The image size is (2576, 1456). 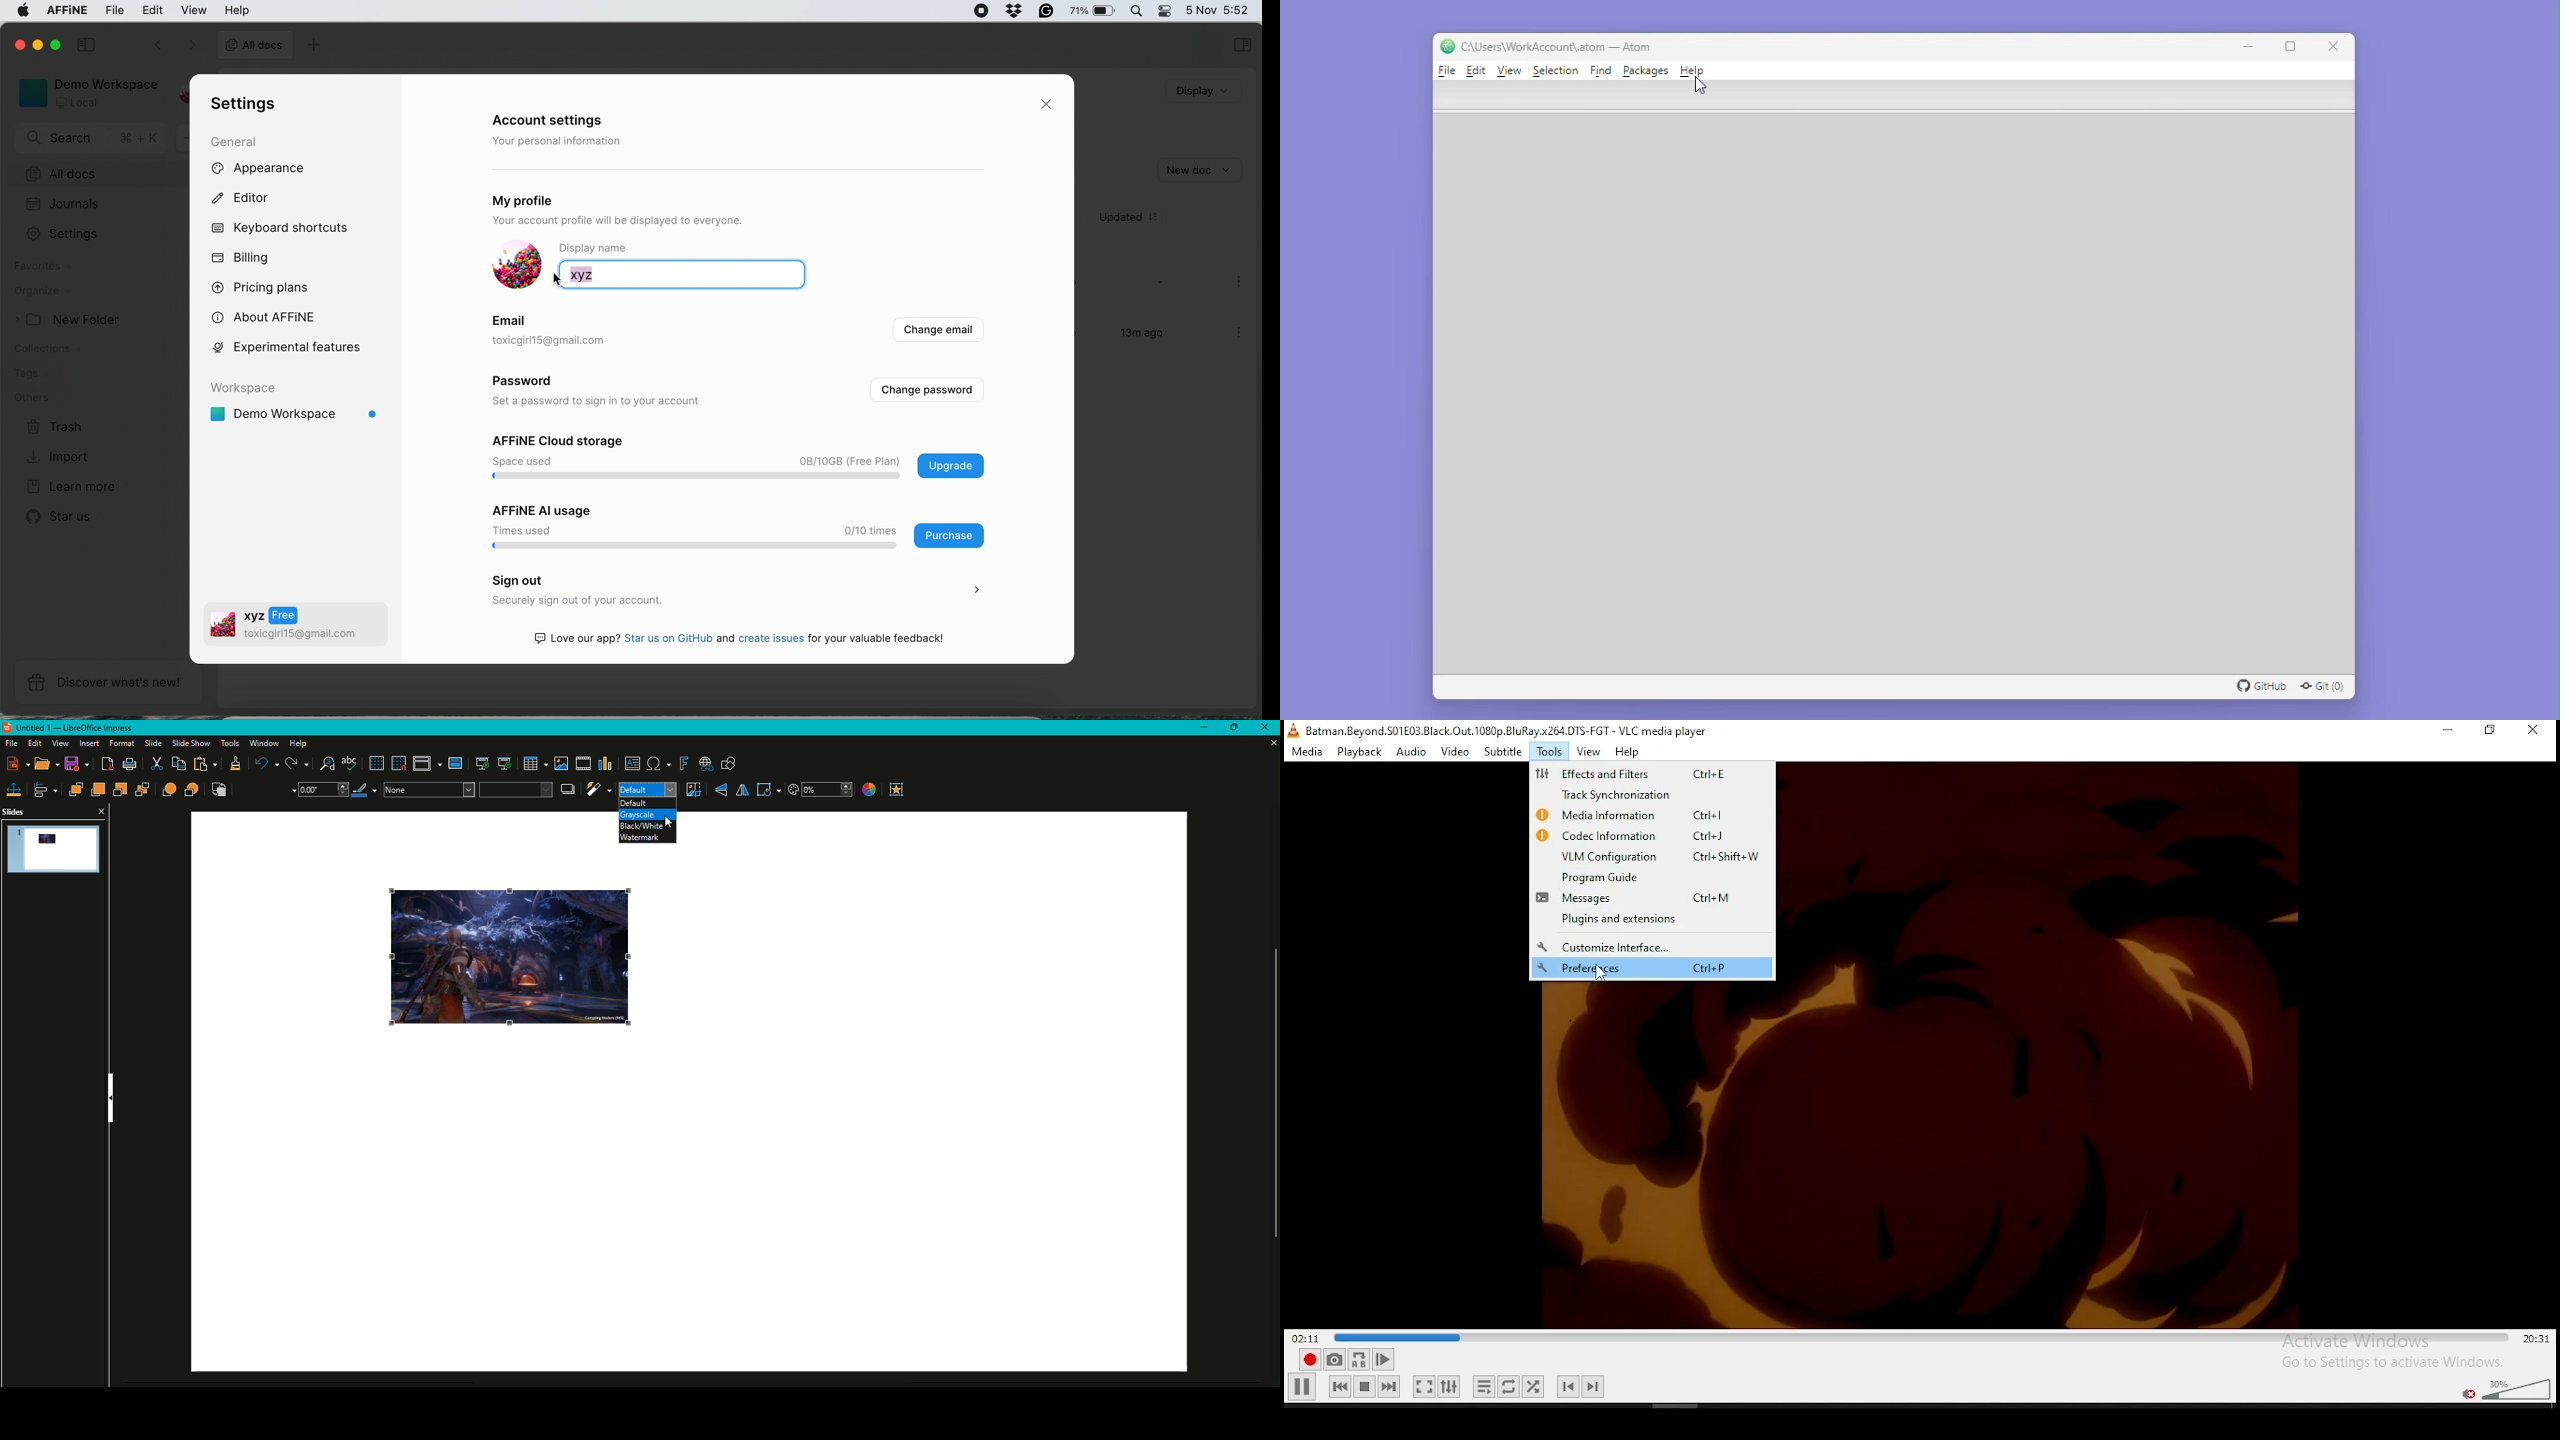 I want to click on Draw Function, so click(x=729, y=765).